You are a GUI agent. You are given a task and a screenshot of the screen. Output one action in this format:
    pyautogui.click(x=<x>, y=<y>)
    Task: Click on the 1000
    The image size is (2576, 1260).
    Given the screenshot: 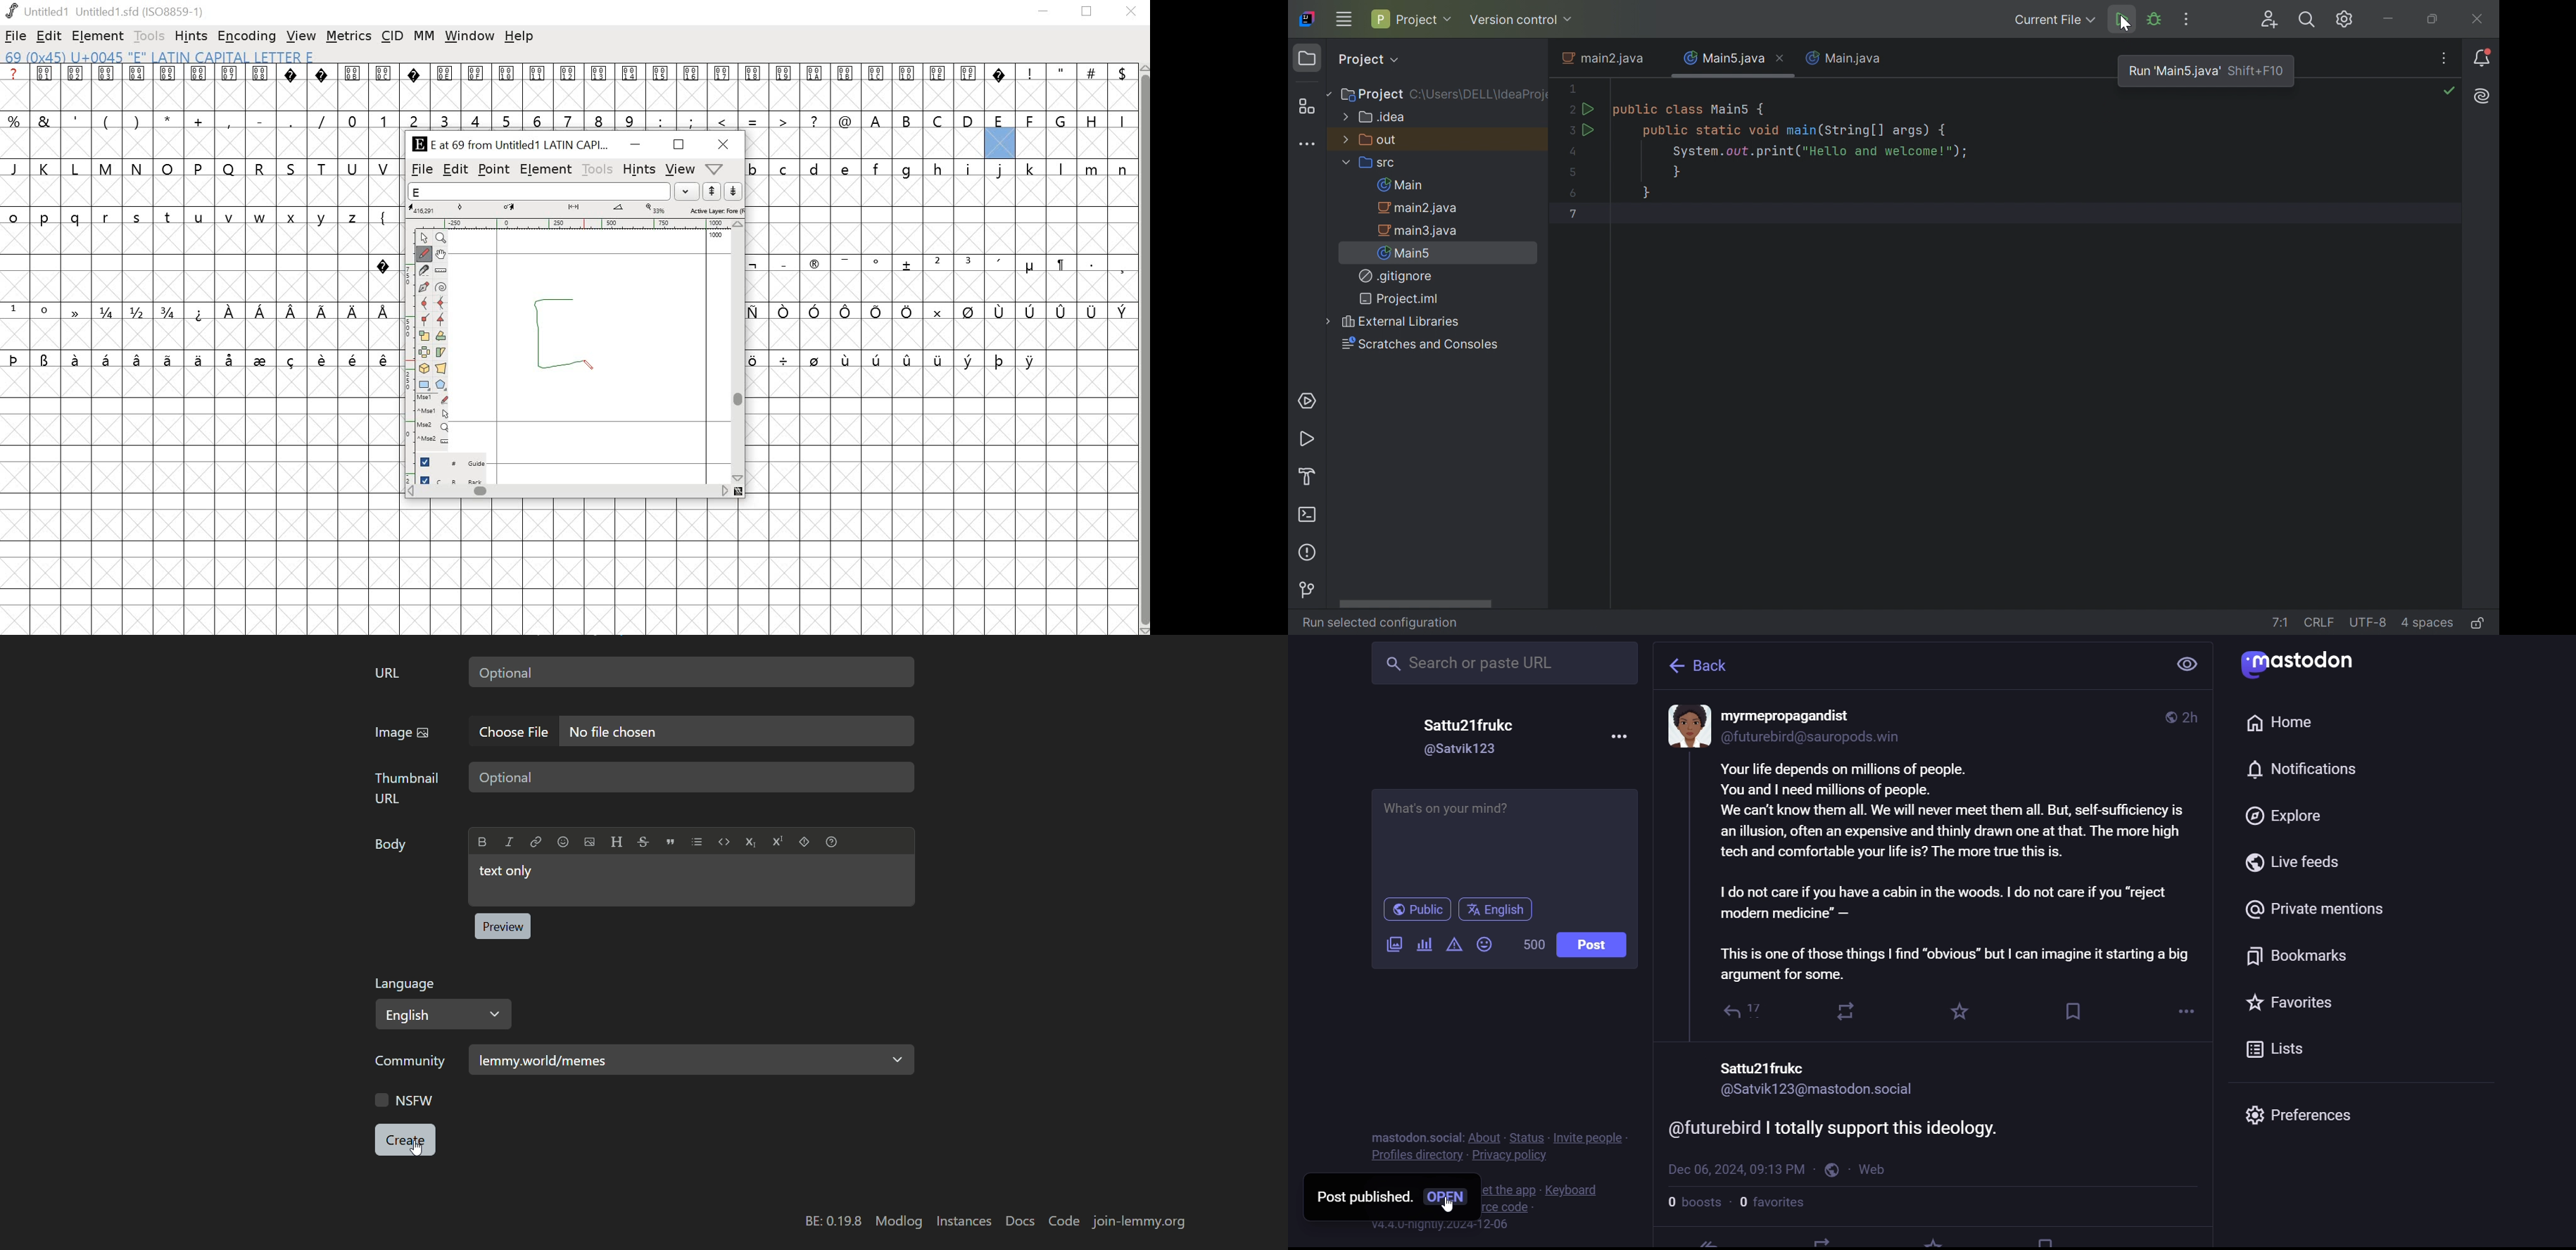 What is the action you would take?
    pyautogui.click(x=717, y=235)
    